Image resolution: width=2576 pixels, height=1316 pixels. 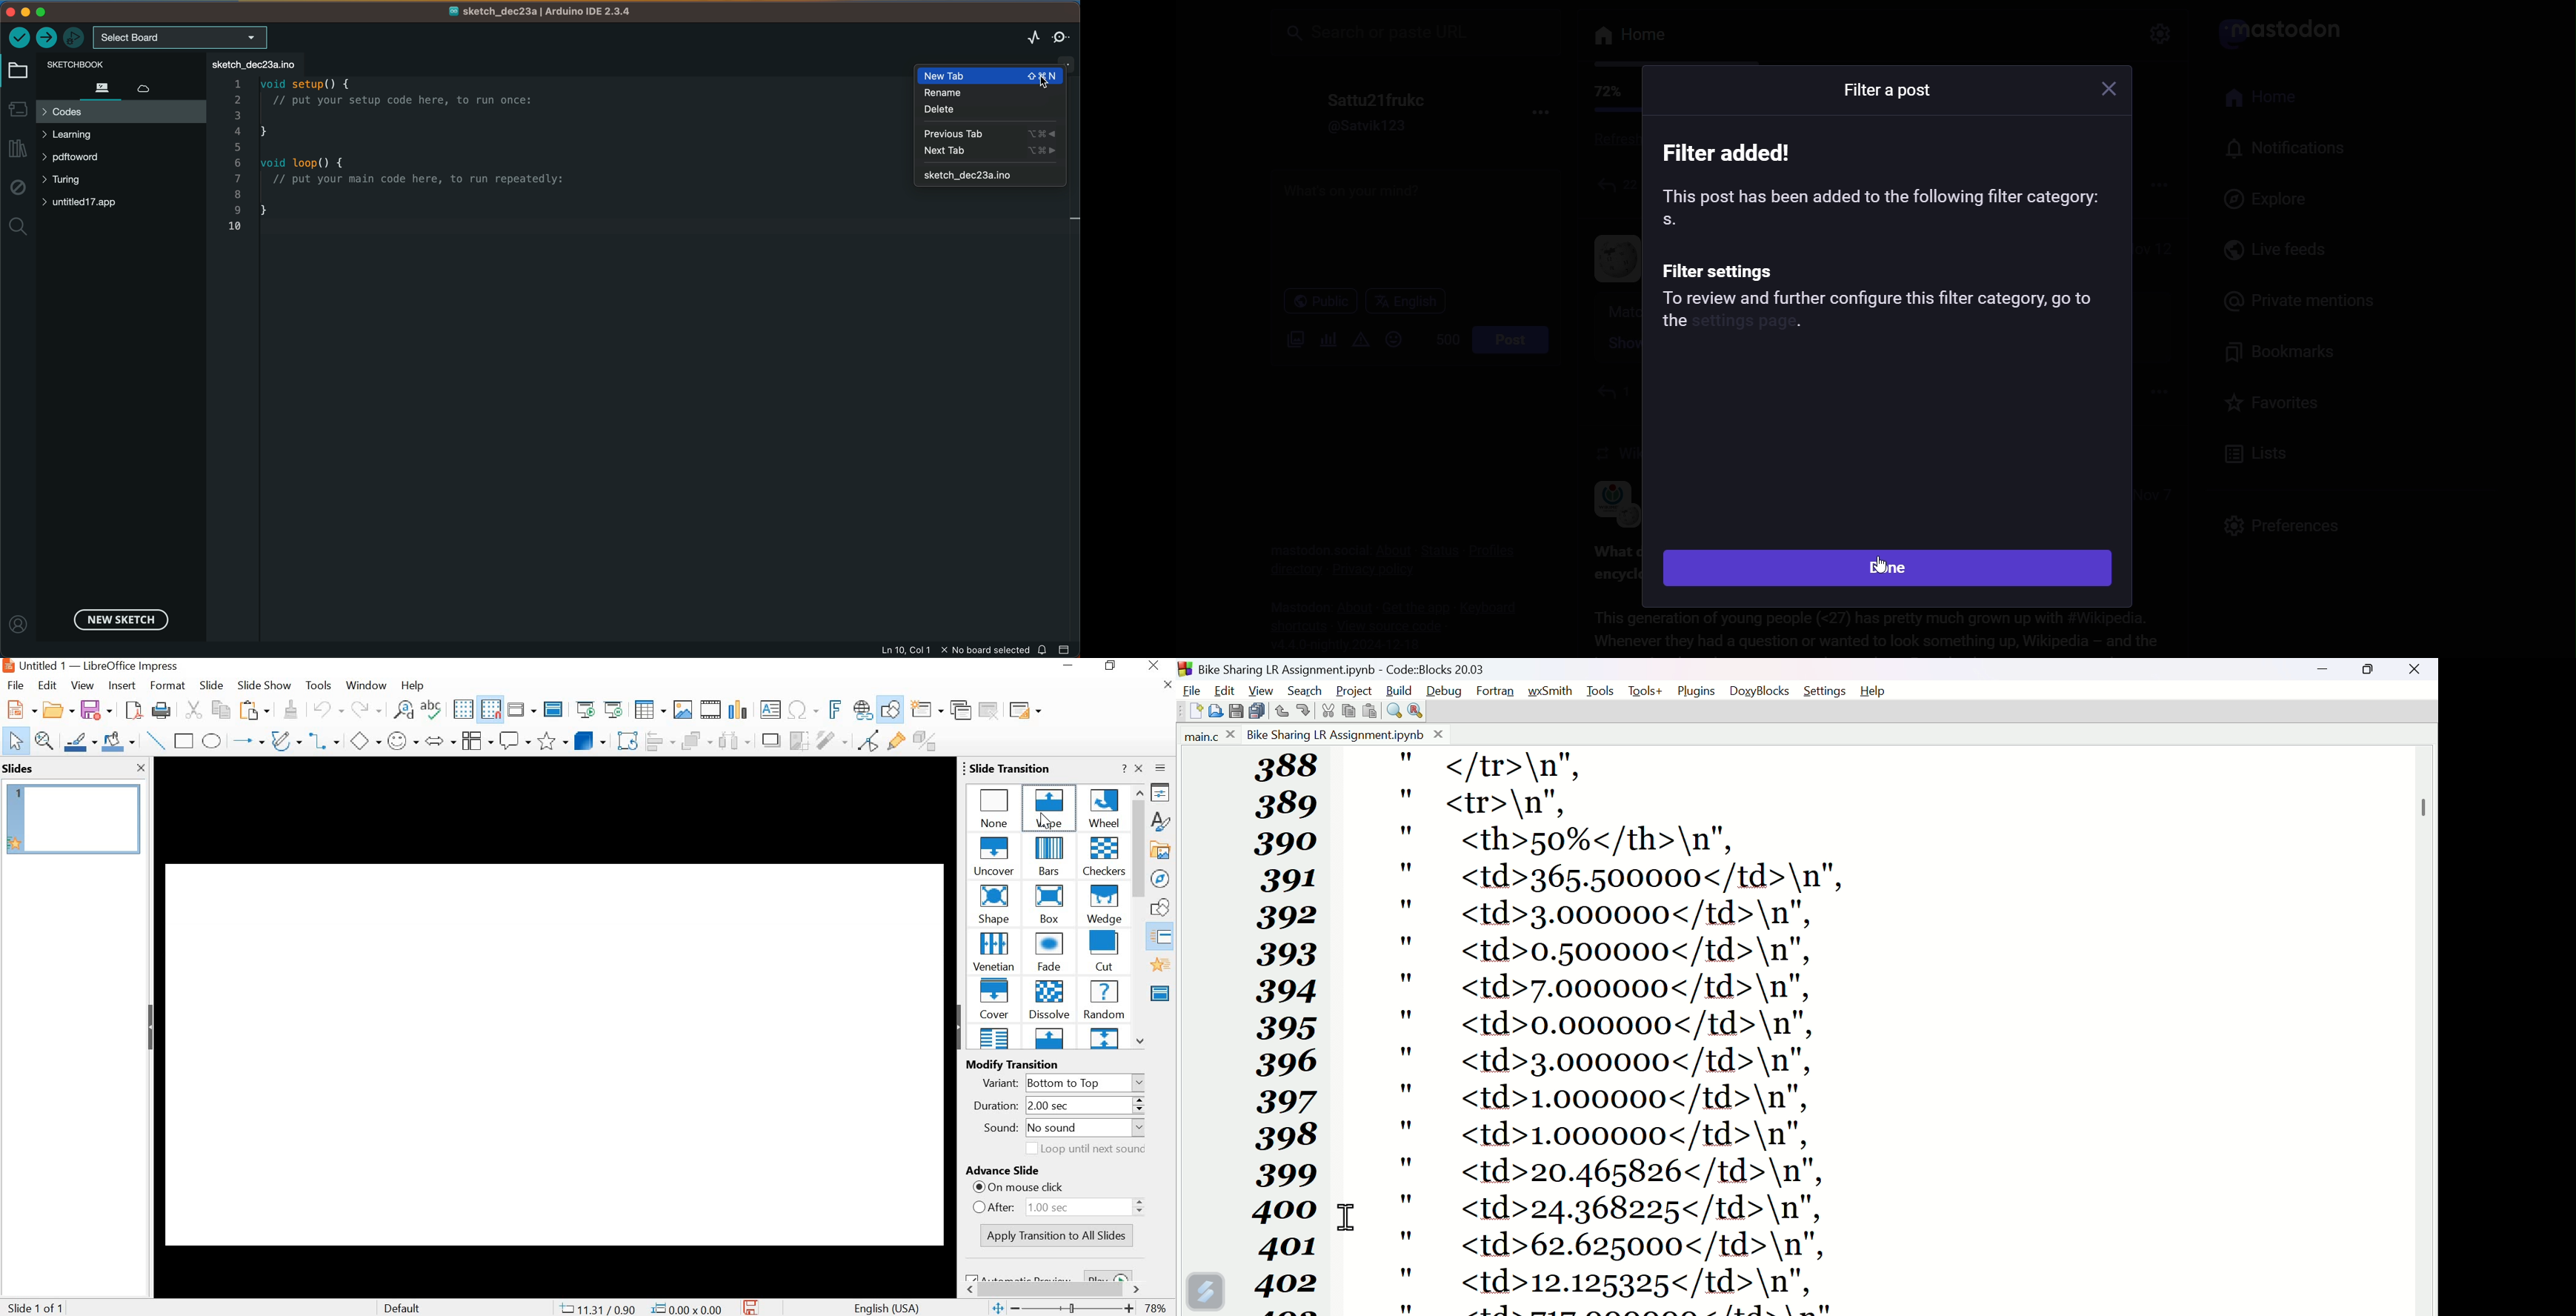 I want to click on SLIDES, so click(x=18, y=768).